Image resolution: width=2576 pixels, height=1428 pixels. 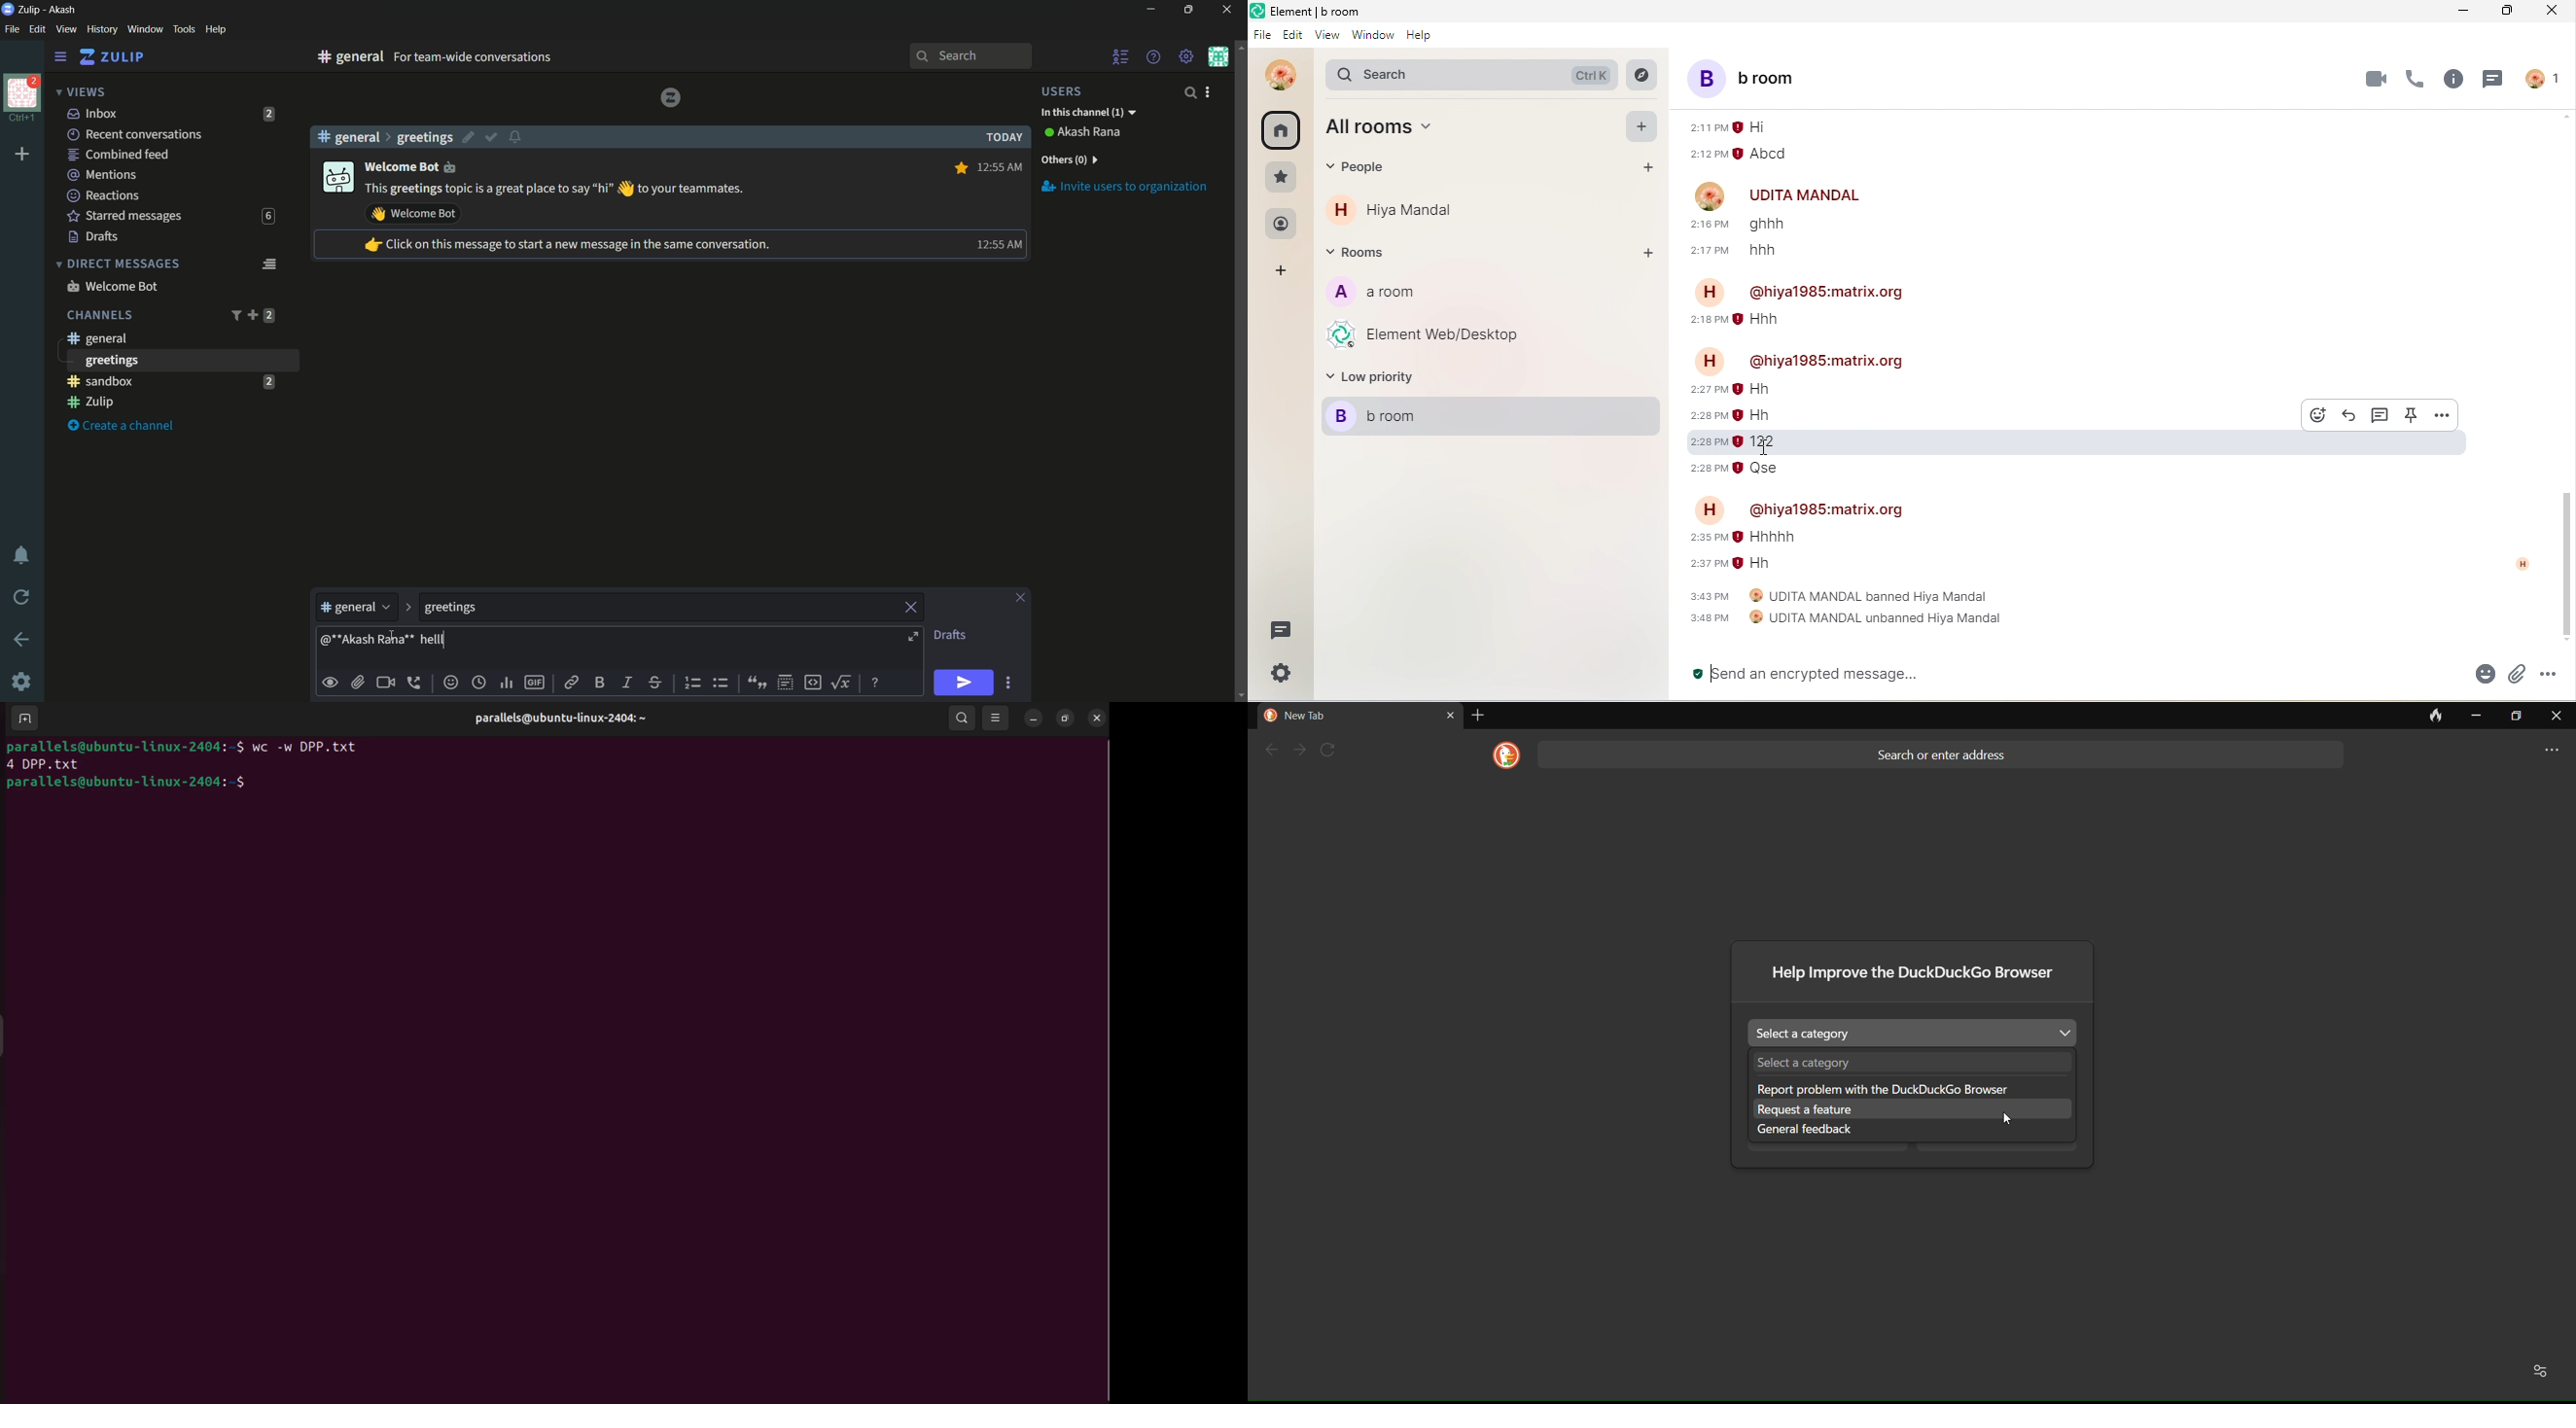 I want to click on This greeting topic is a great place to say hi to your teammates, so click(x=556, y=189).